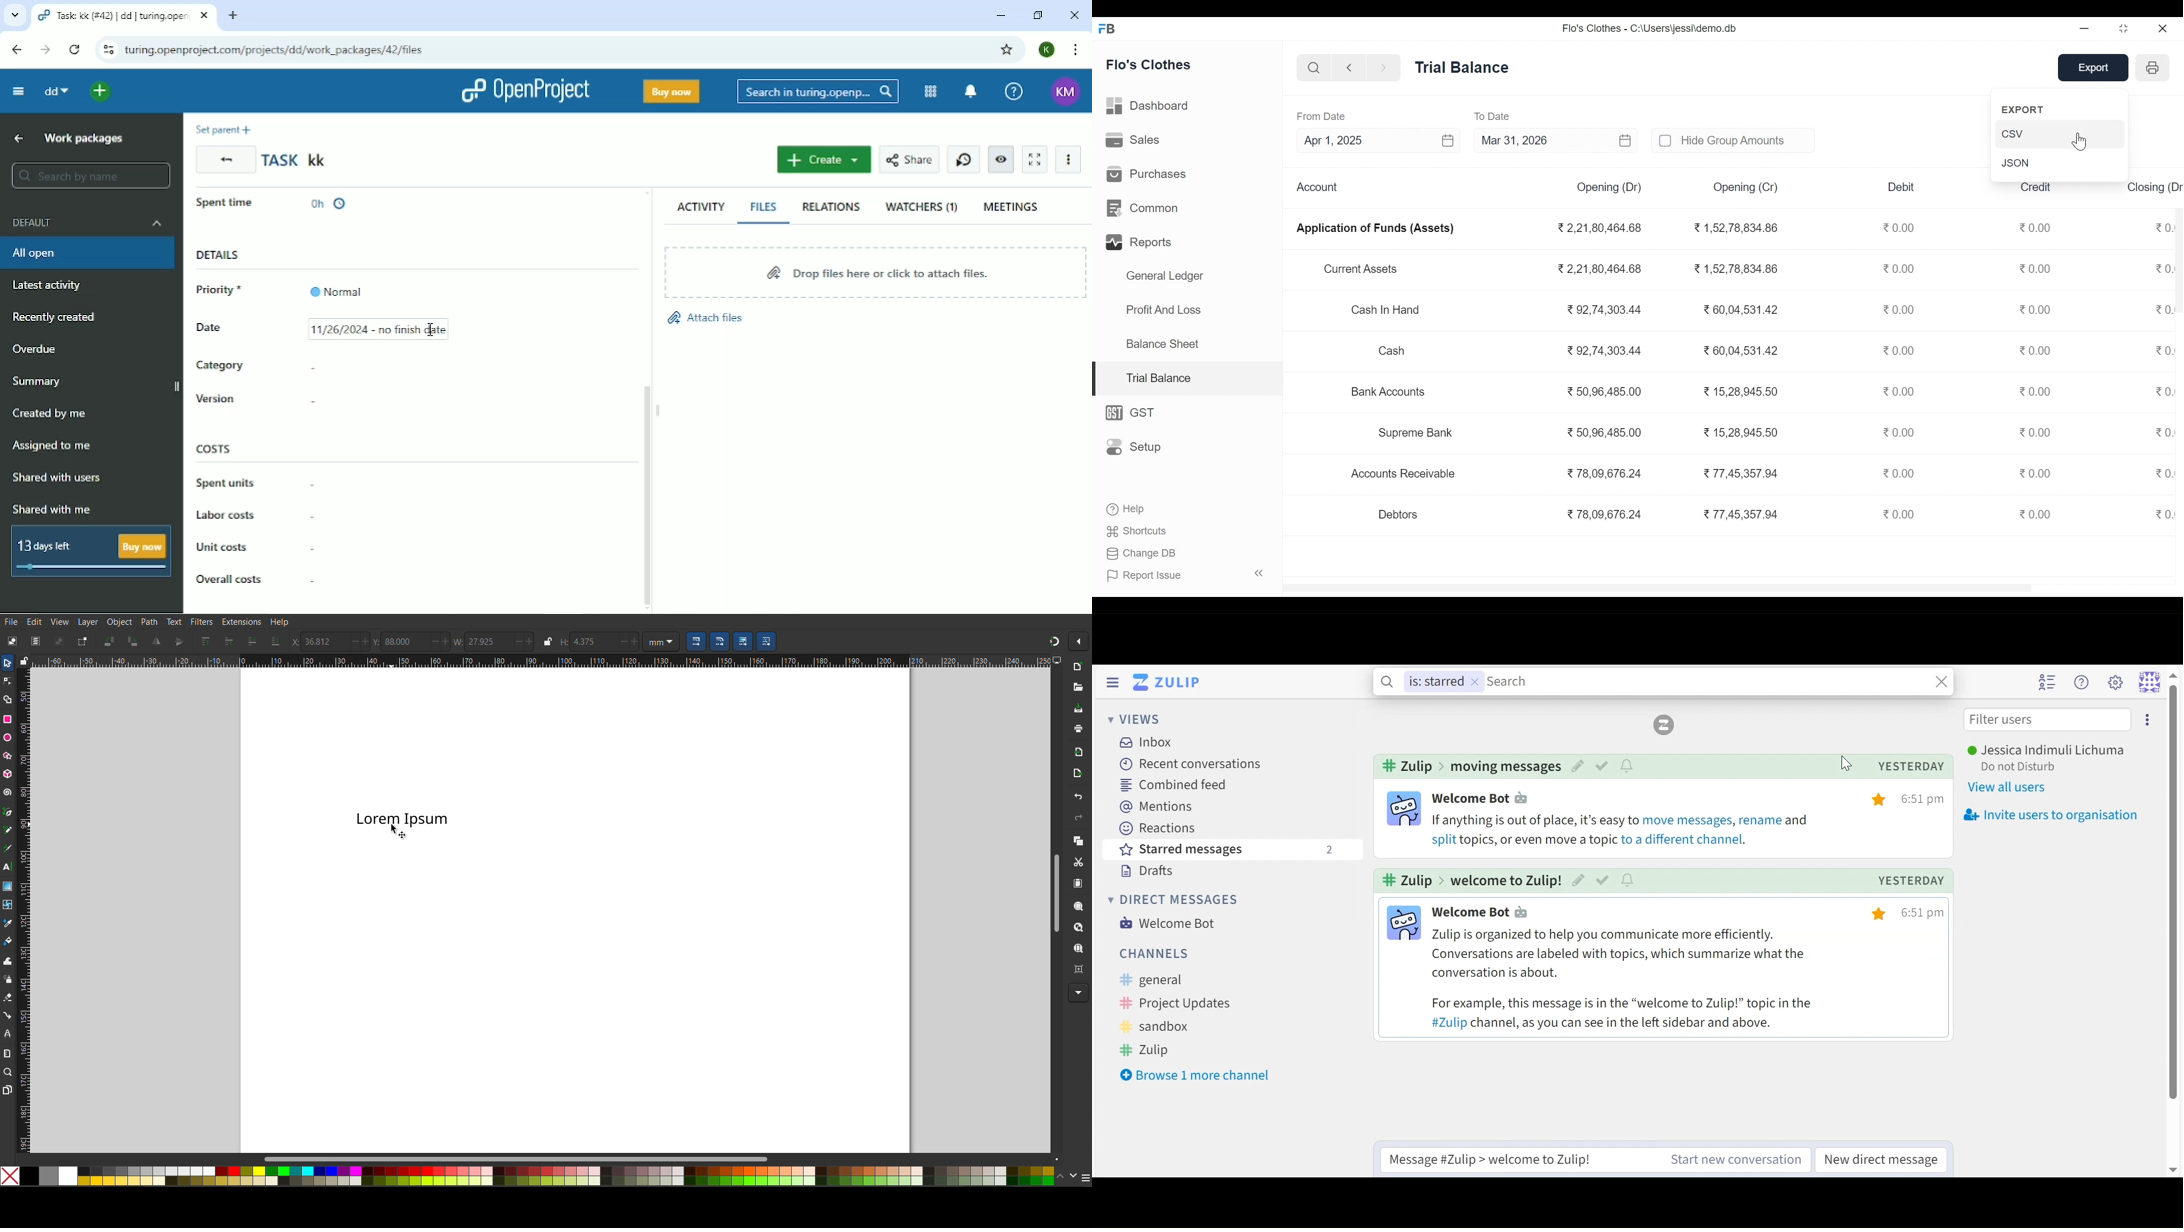 The image size is (2184, 1232). I want to click on Down, so click(2168, 1165).